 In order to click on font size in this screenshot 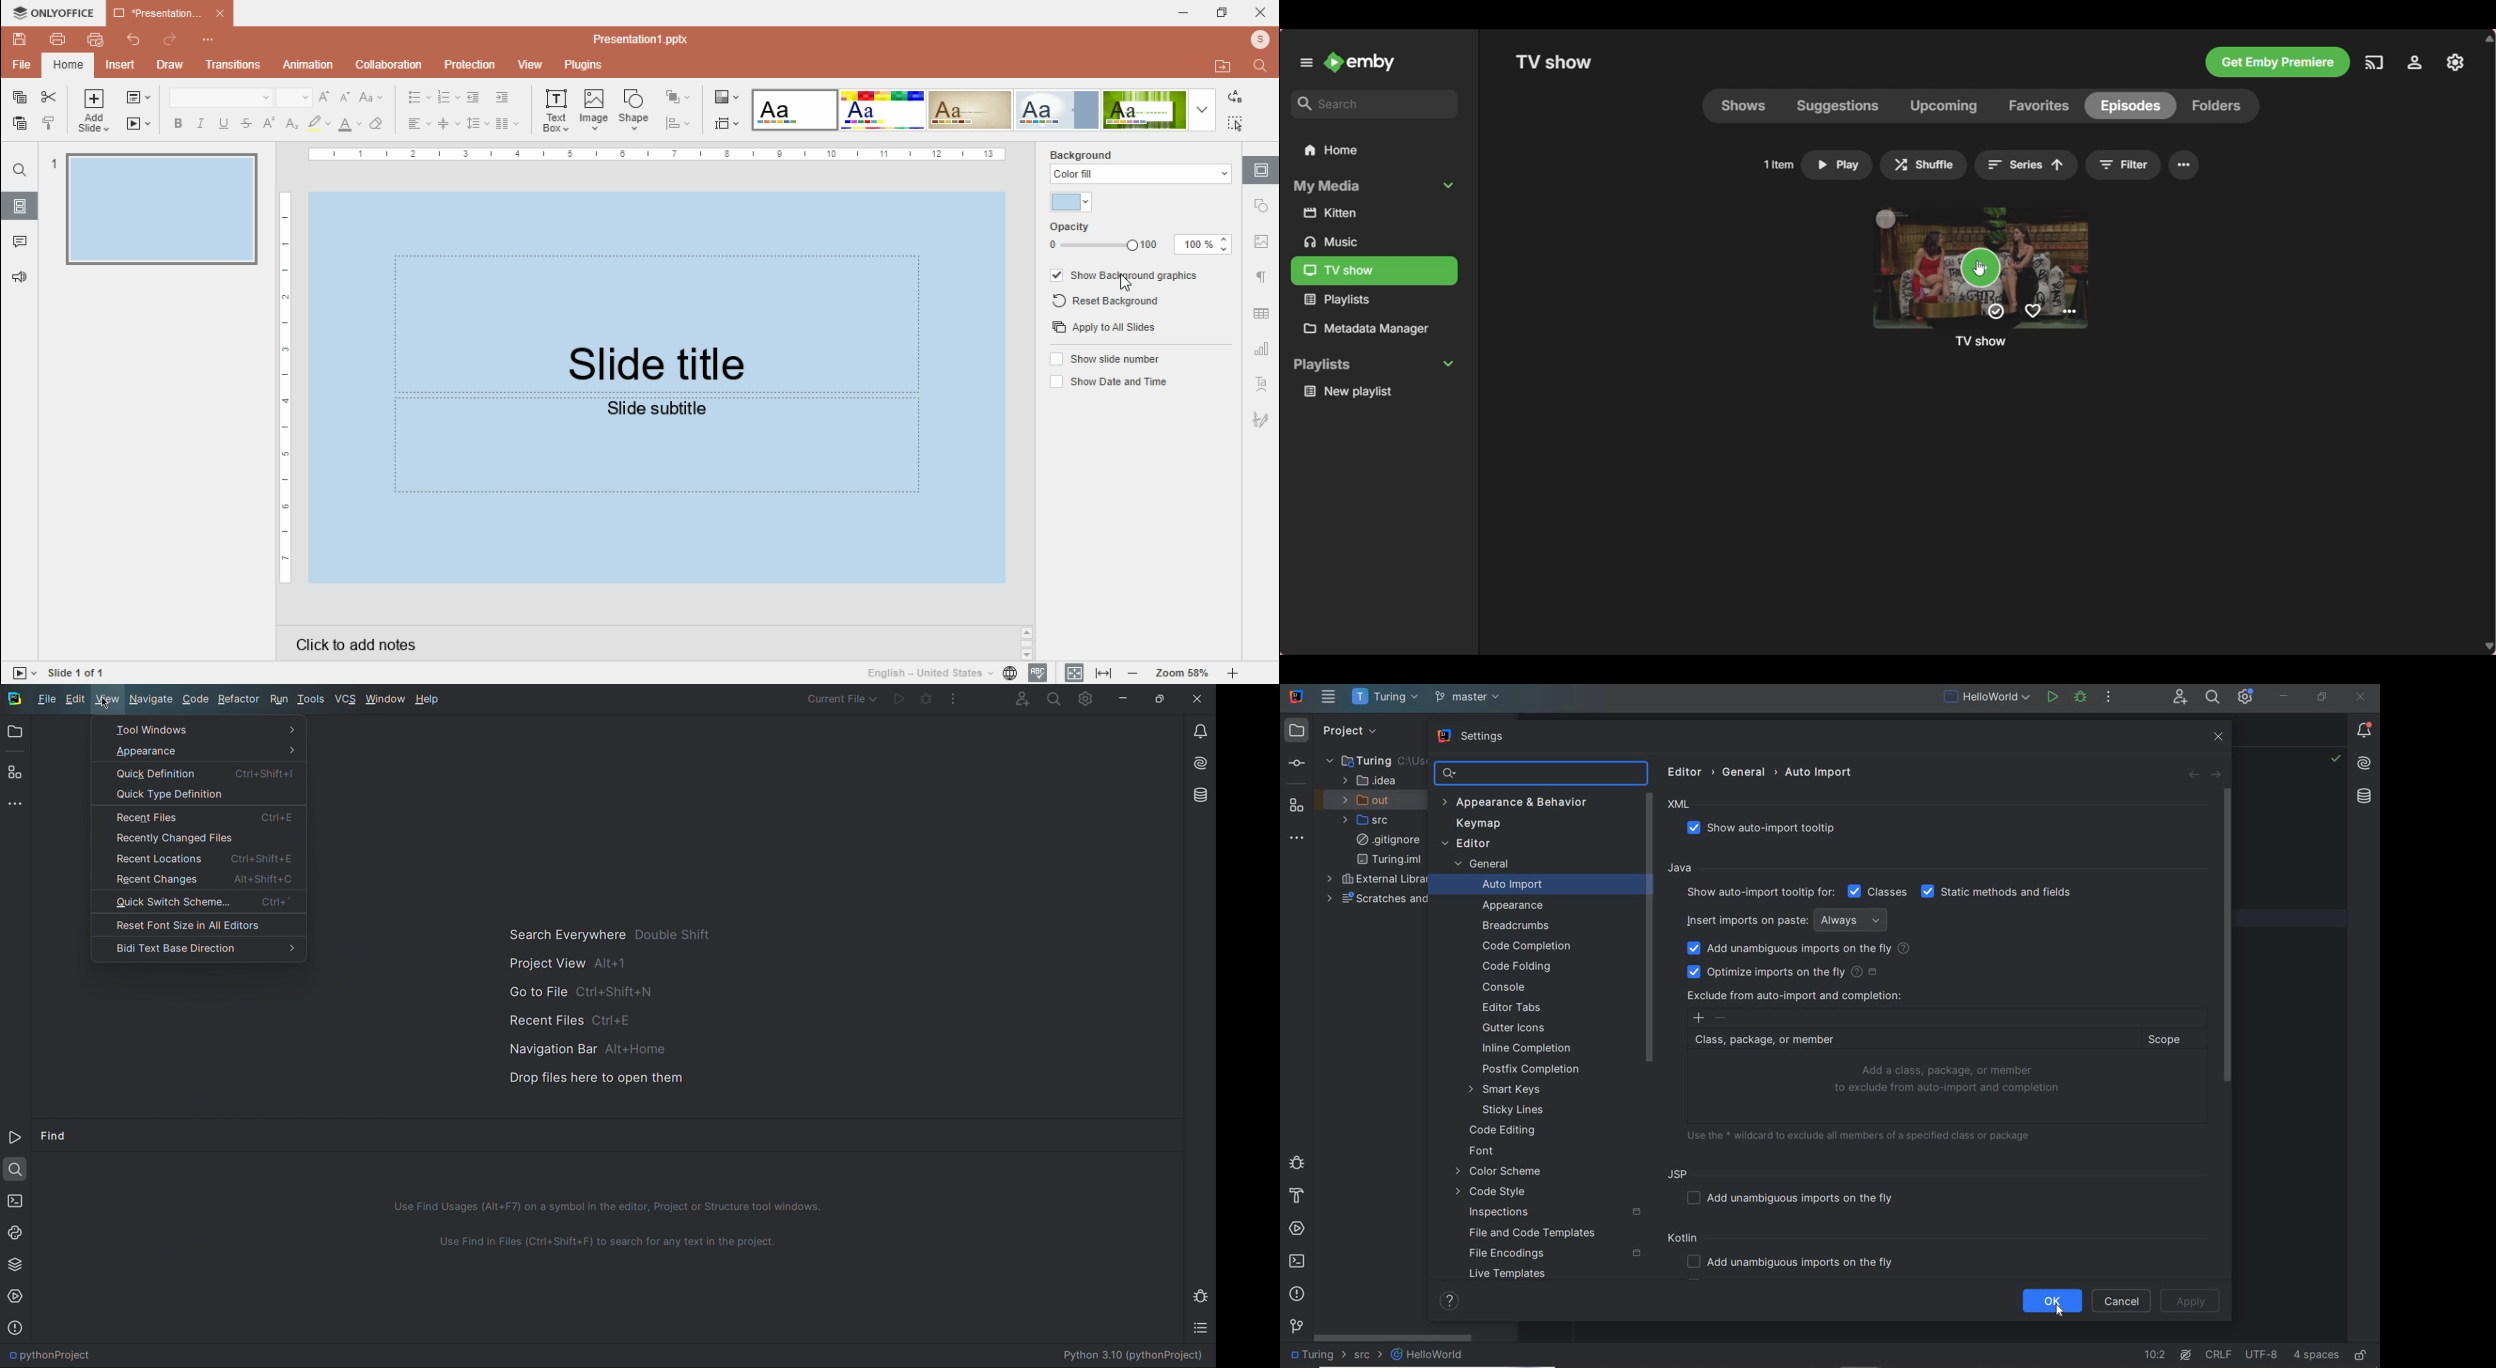, I will do `click(294, 97)`.